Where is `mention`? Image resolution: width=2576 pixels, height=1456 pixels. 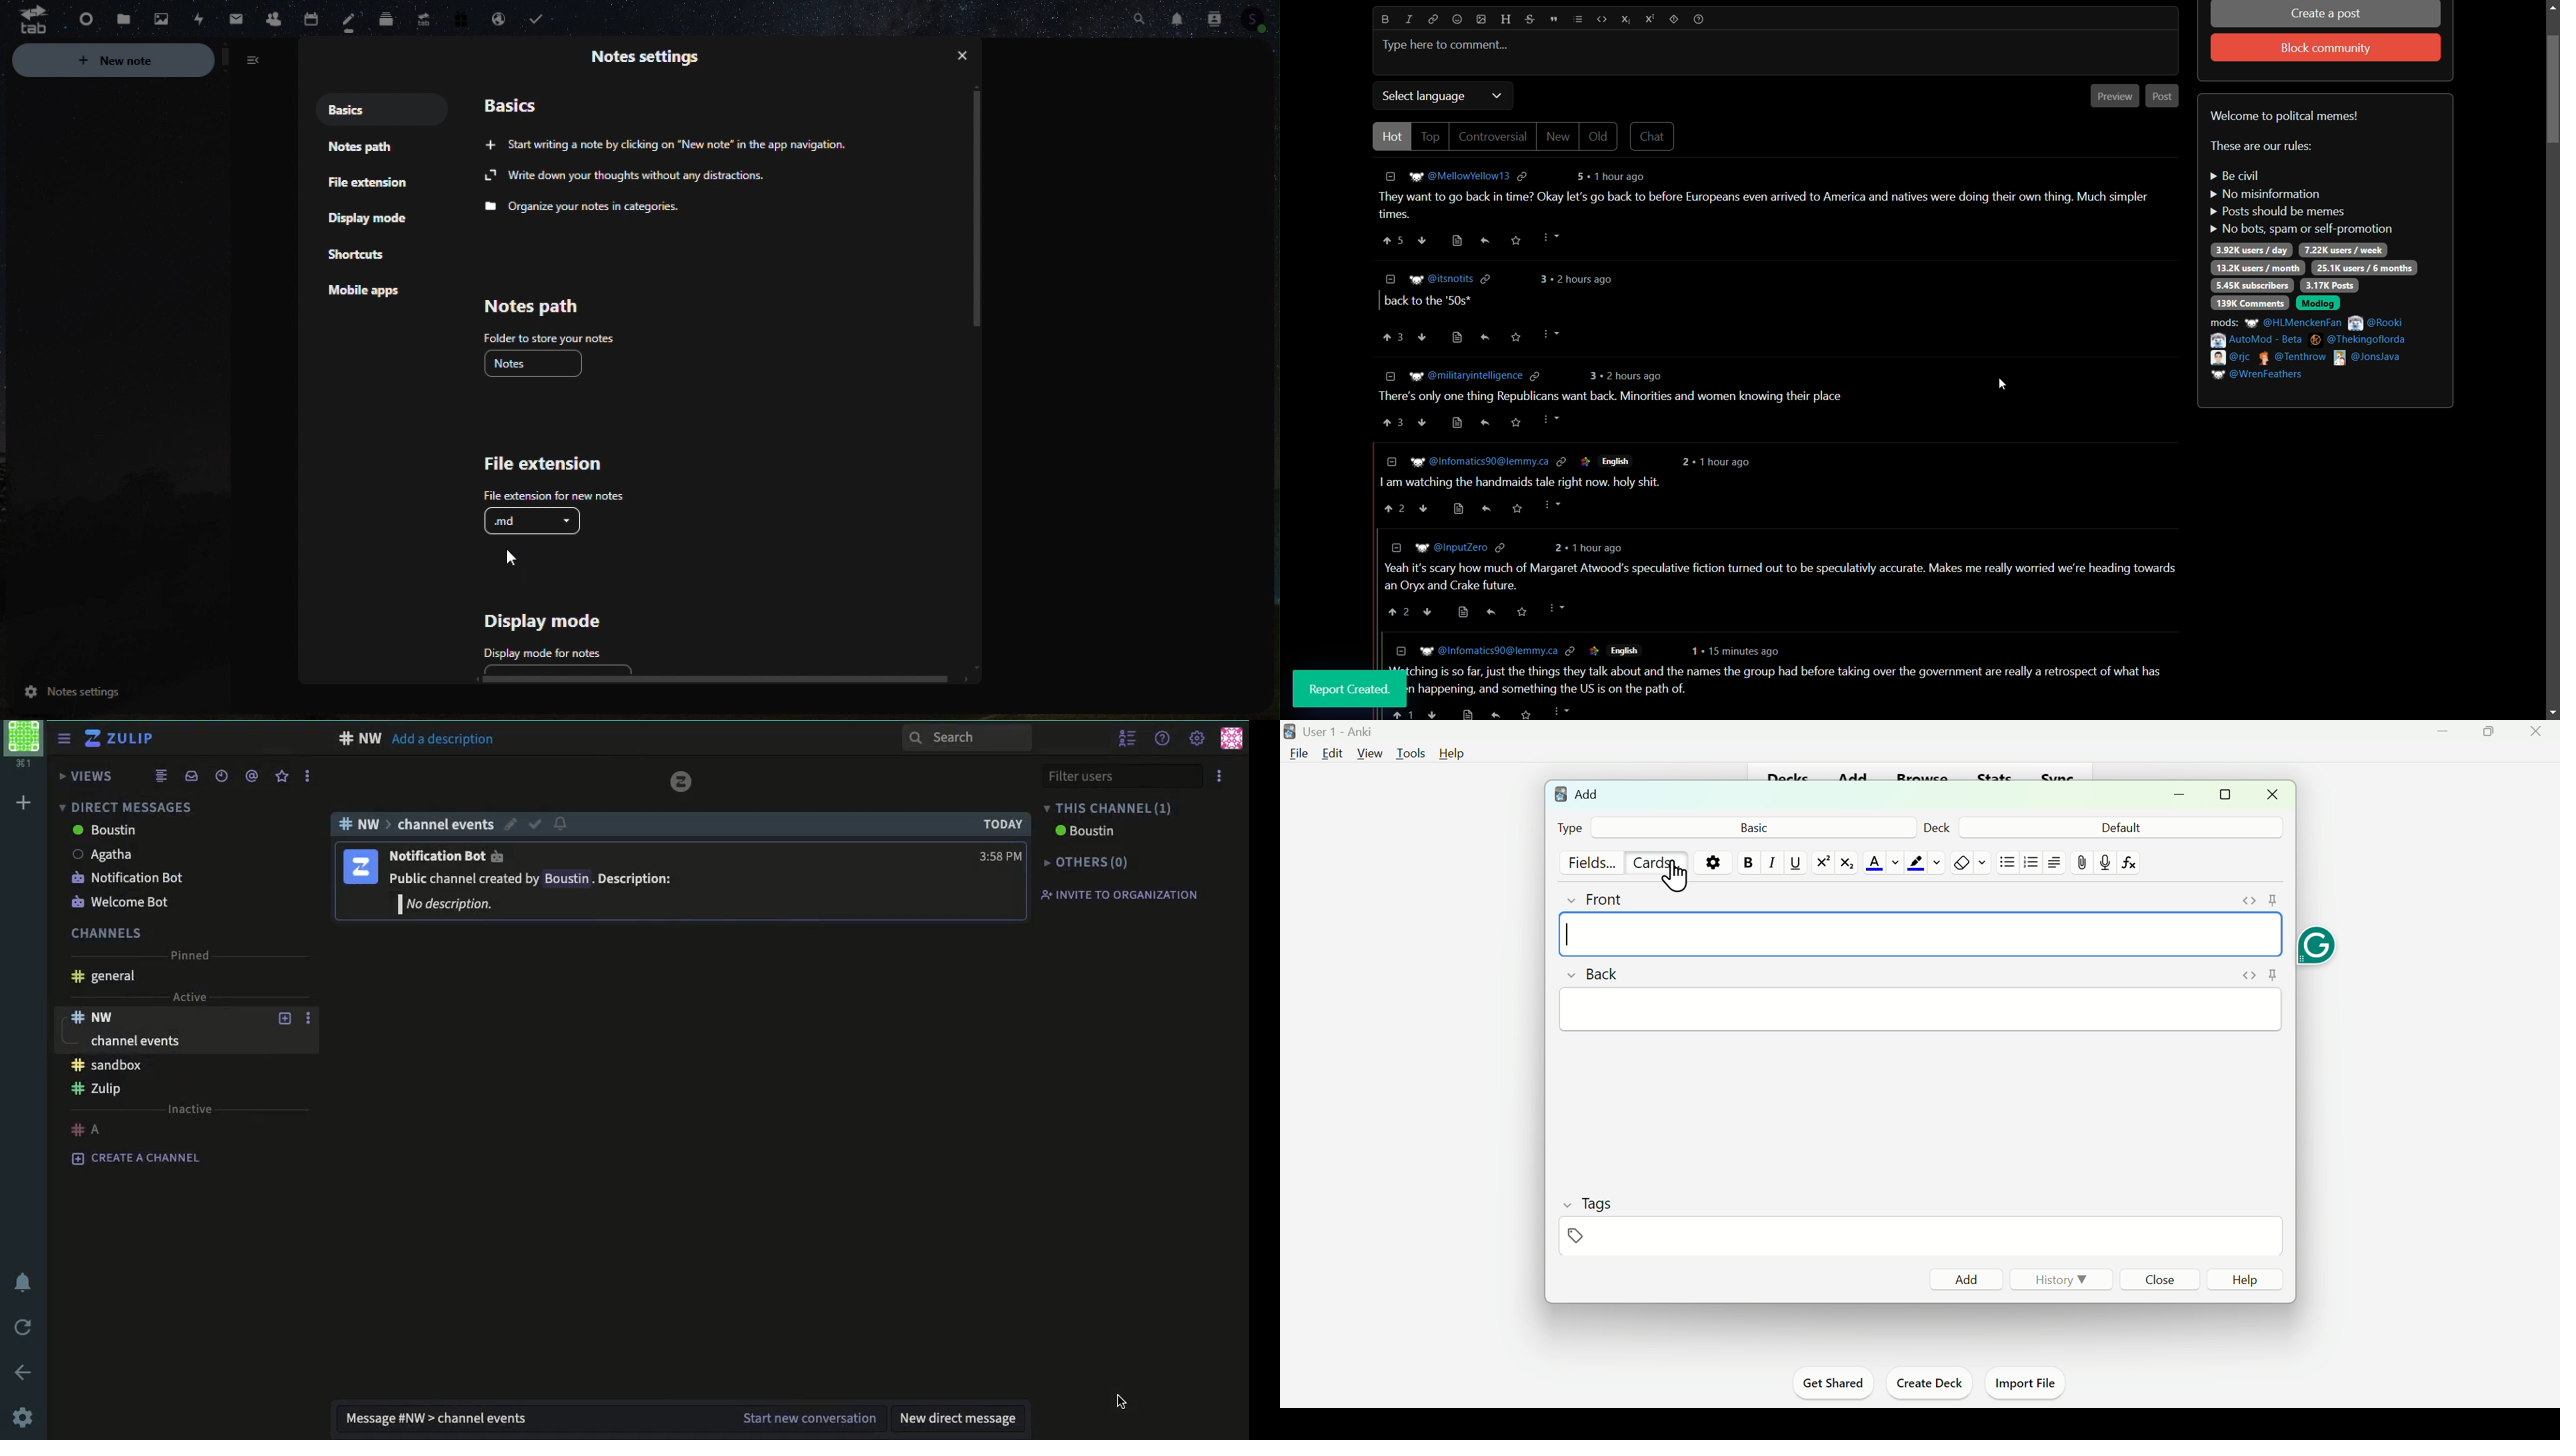 mention is located at coordinates (250, 776).